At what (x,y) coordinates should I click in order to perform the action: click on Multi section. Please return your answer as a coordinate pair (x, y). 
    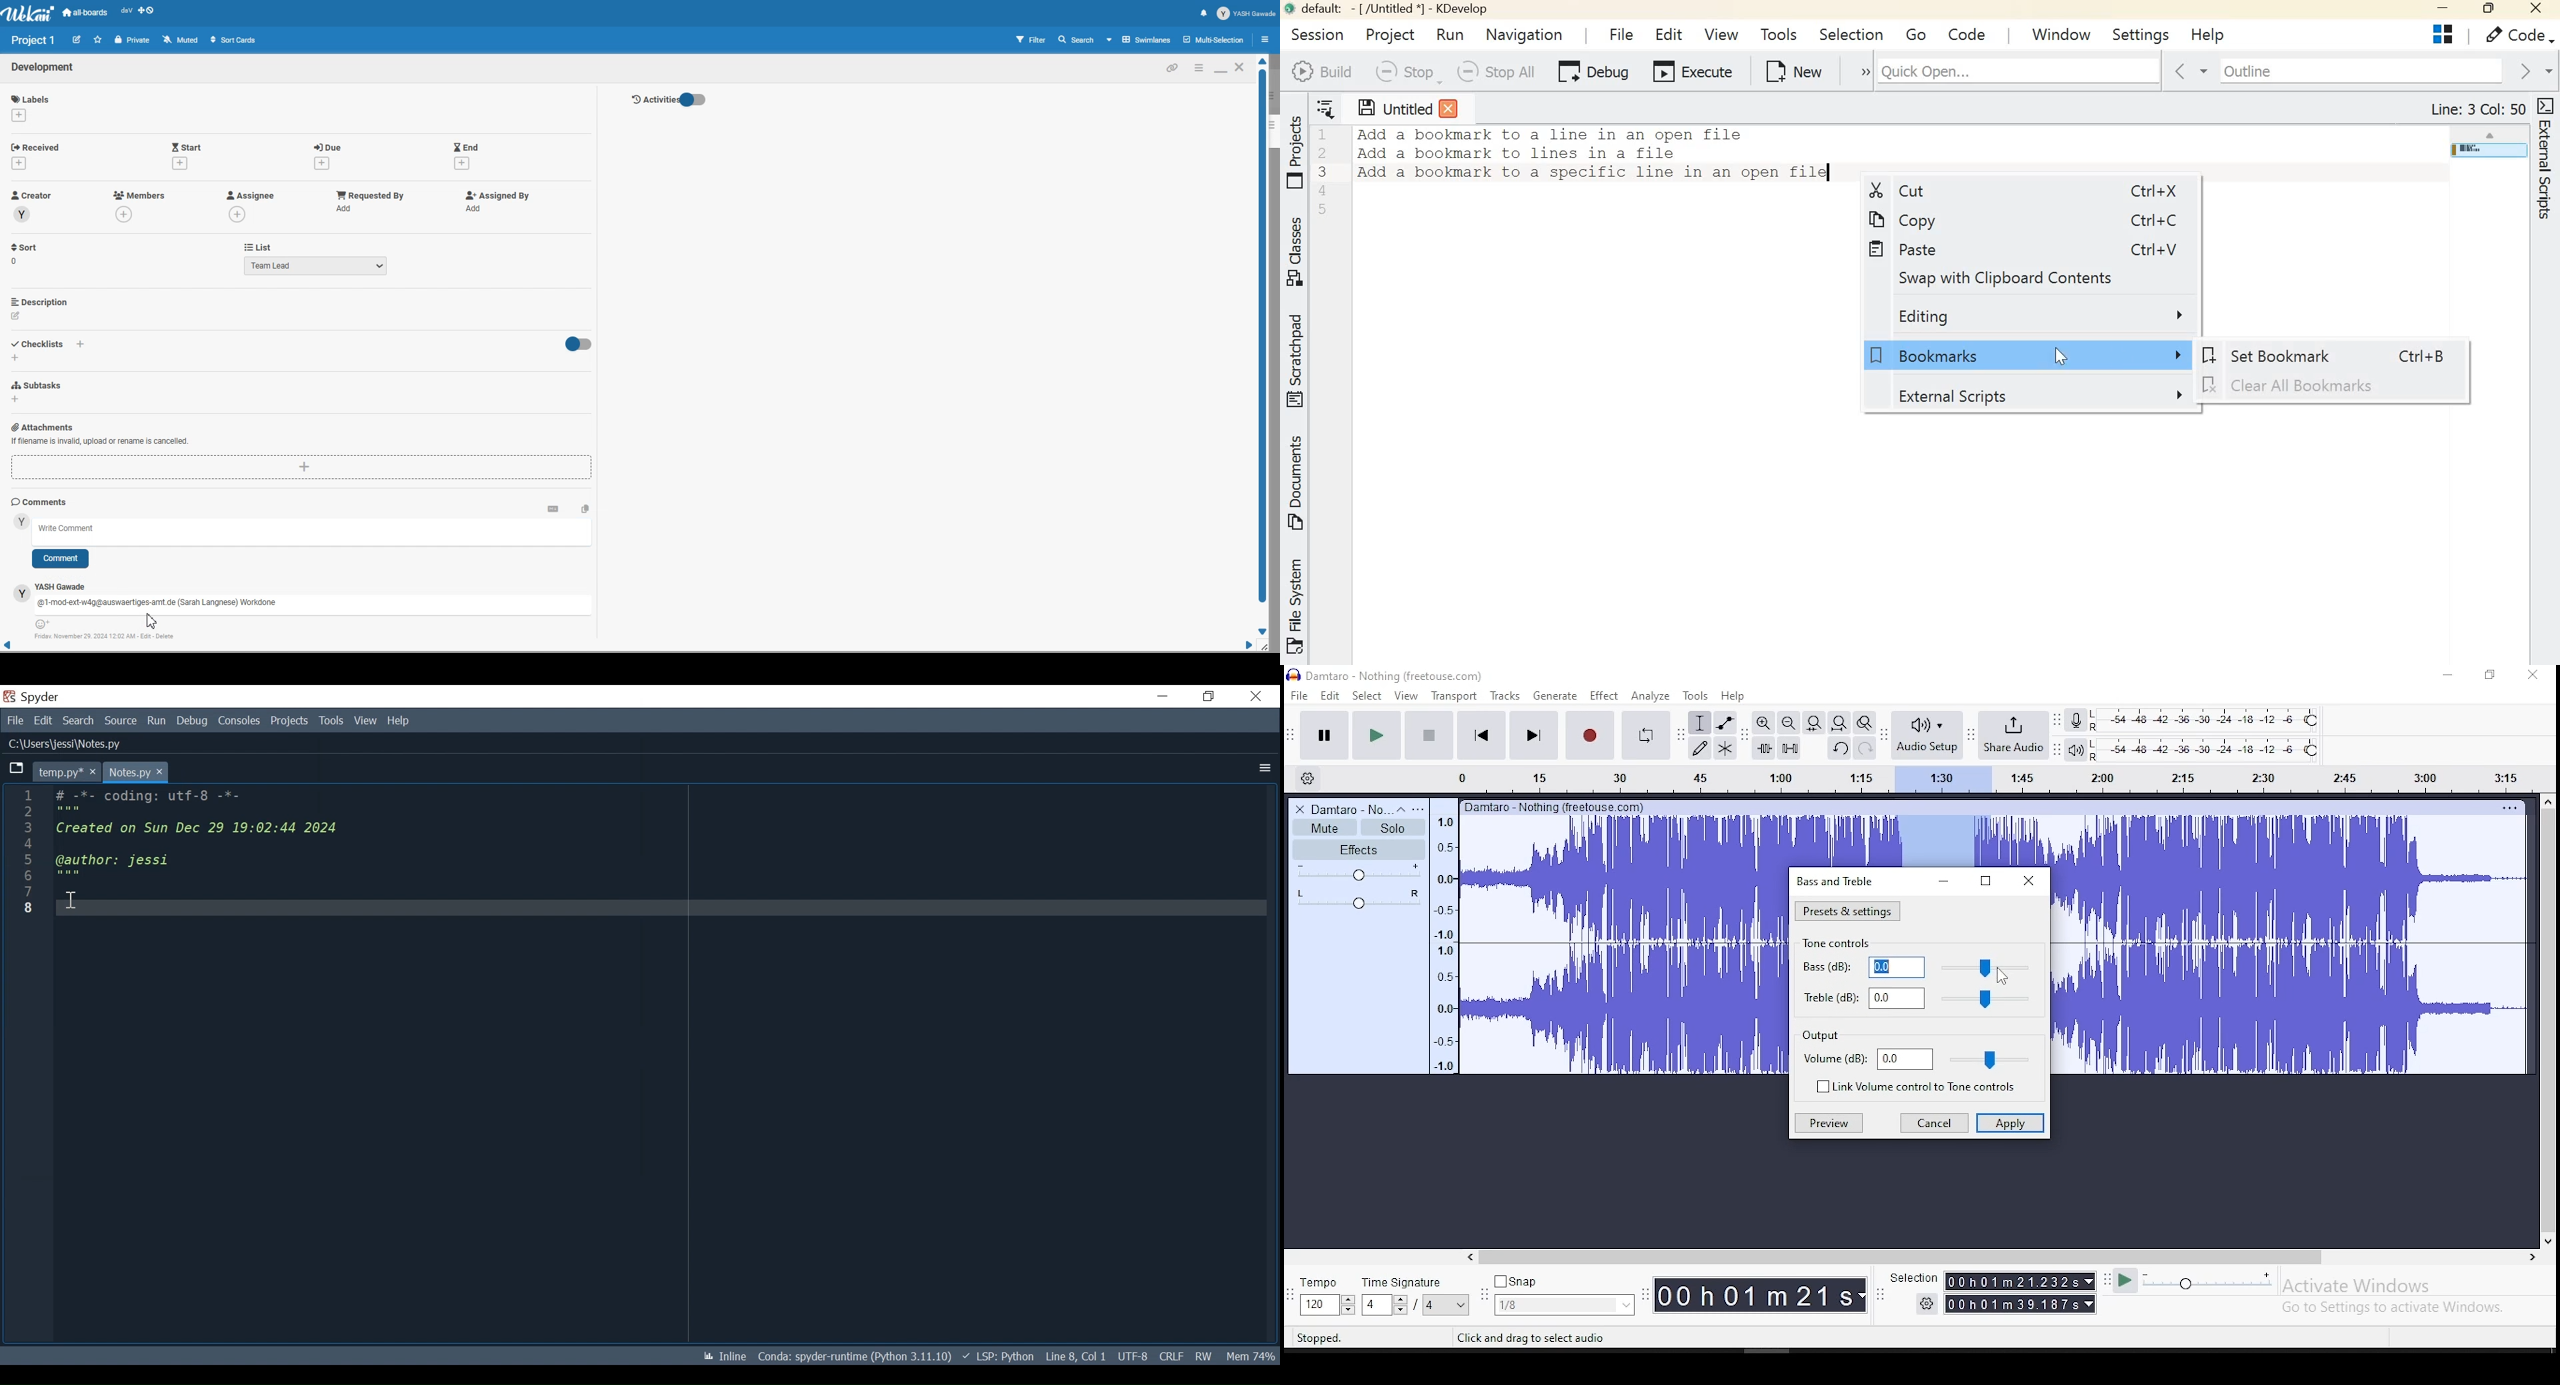
    Looking at the image, I should click on (1215, 39).